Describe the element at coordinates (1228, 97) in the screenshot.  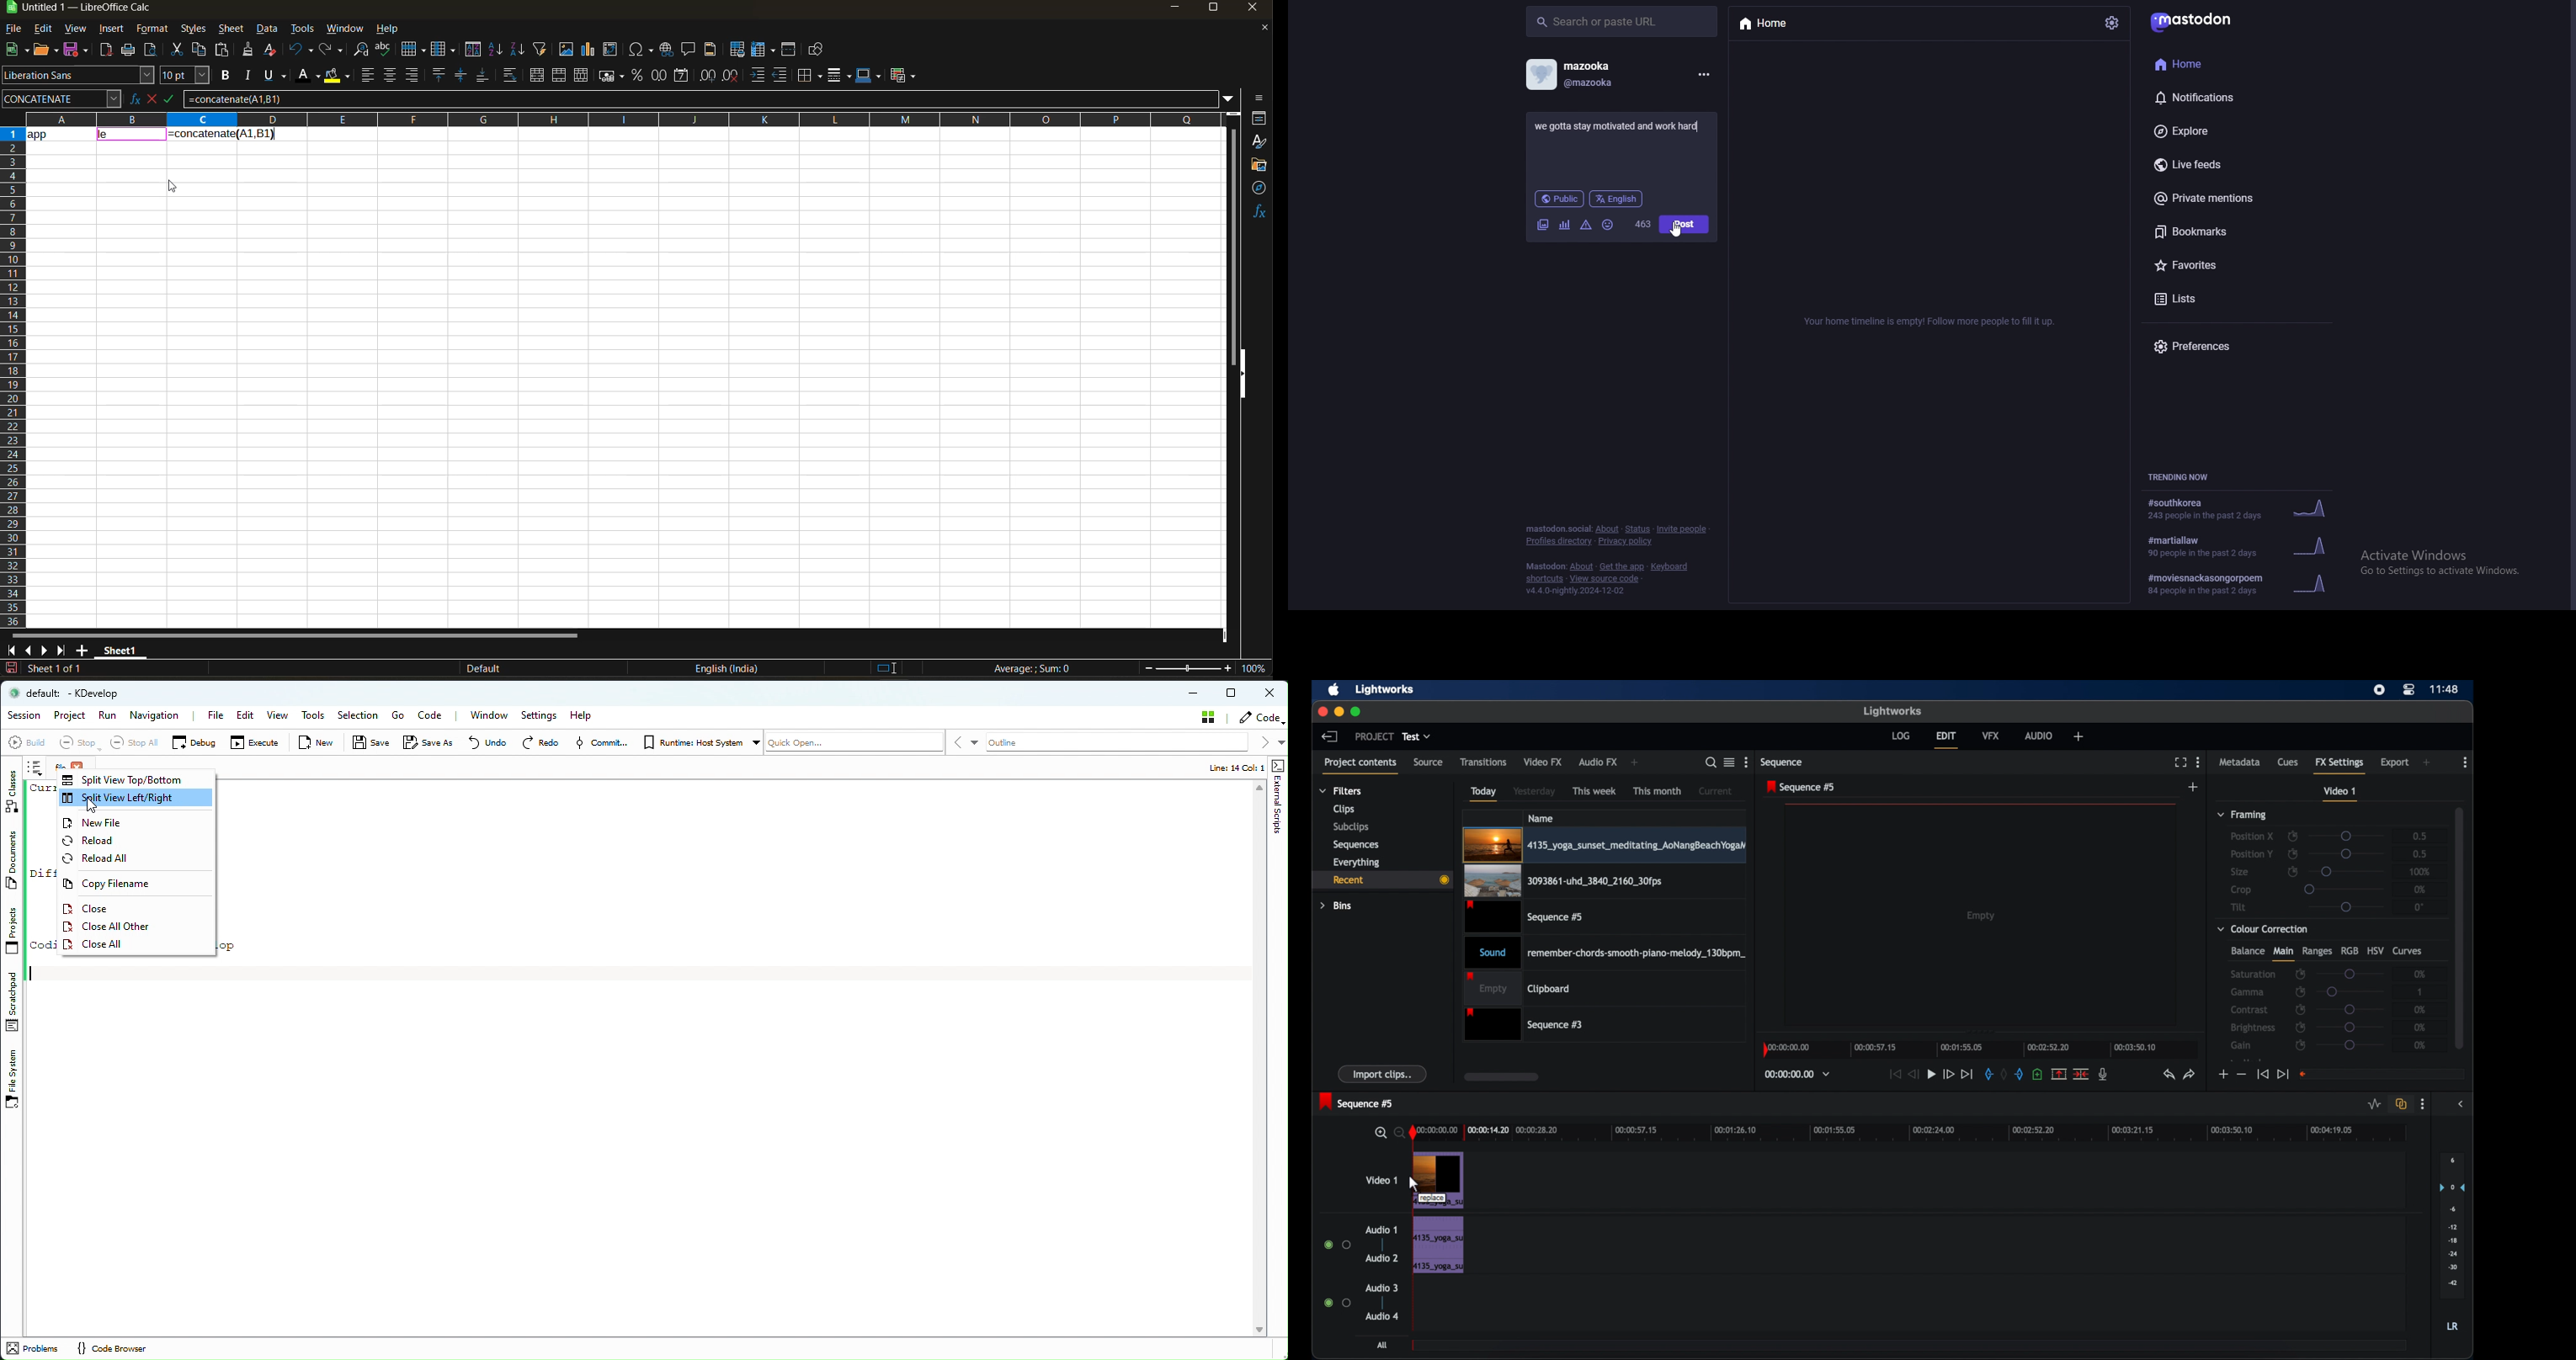
I see `expand formula bar` at that location.